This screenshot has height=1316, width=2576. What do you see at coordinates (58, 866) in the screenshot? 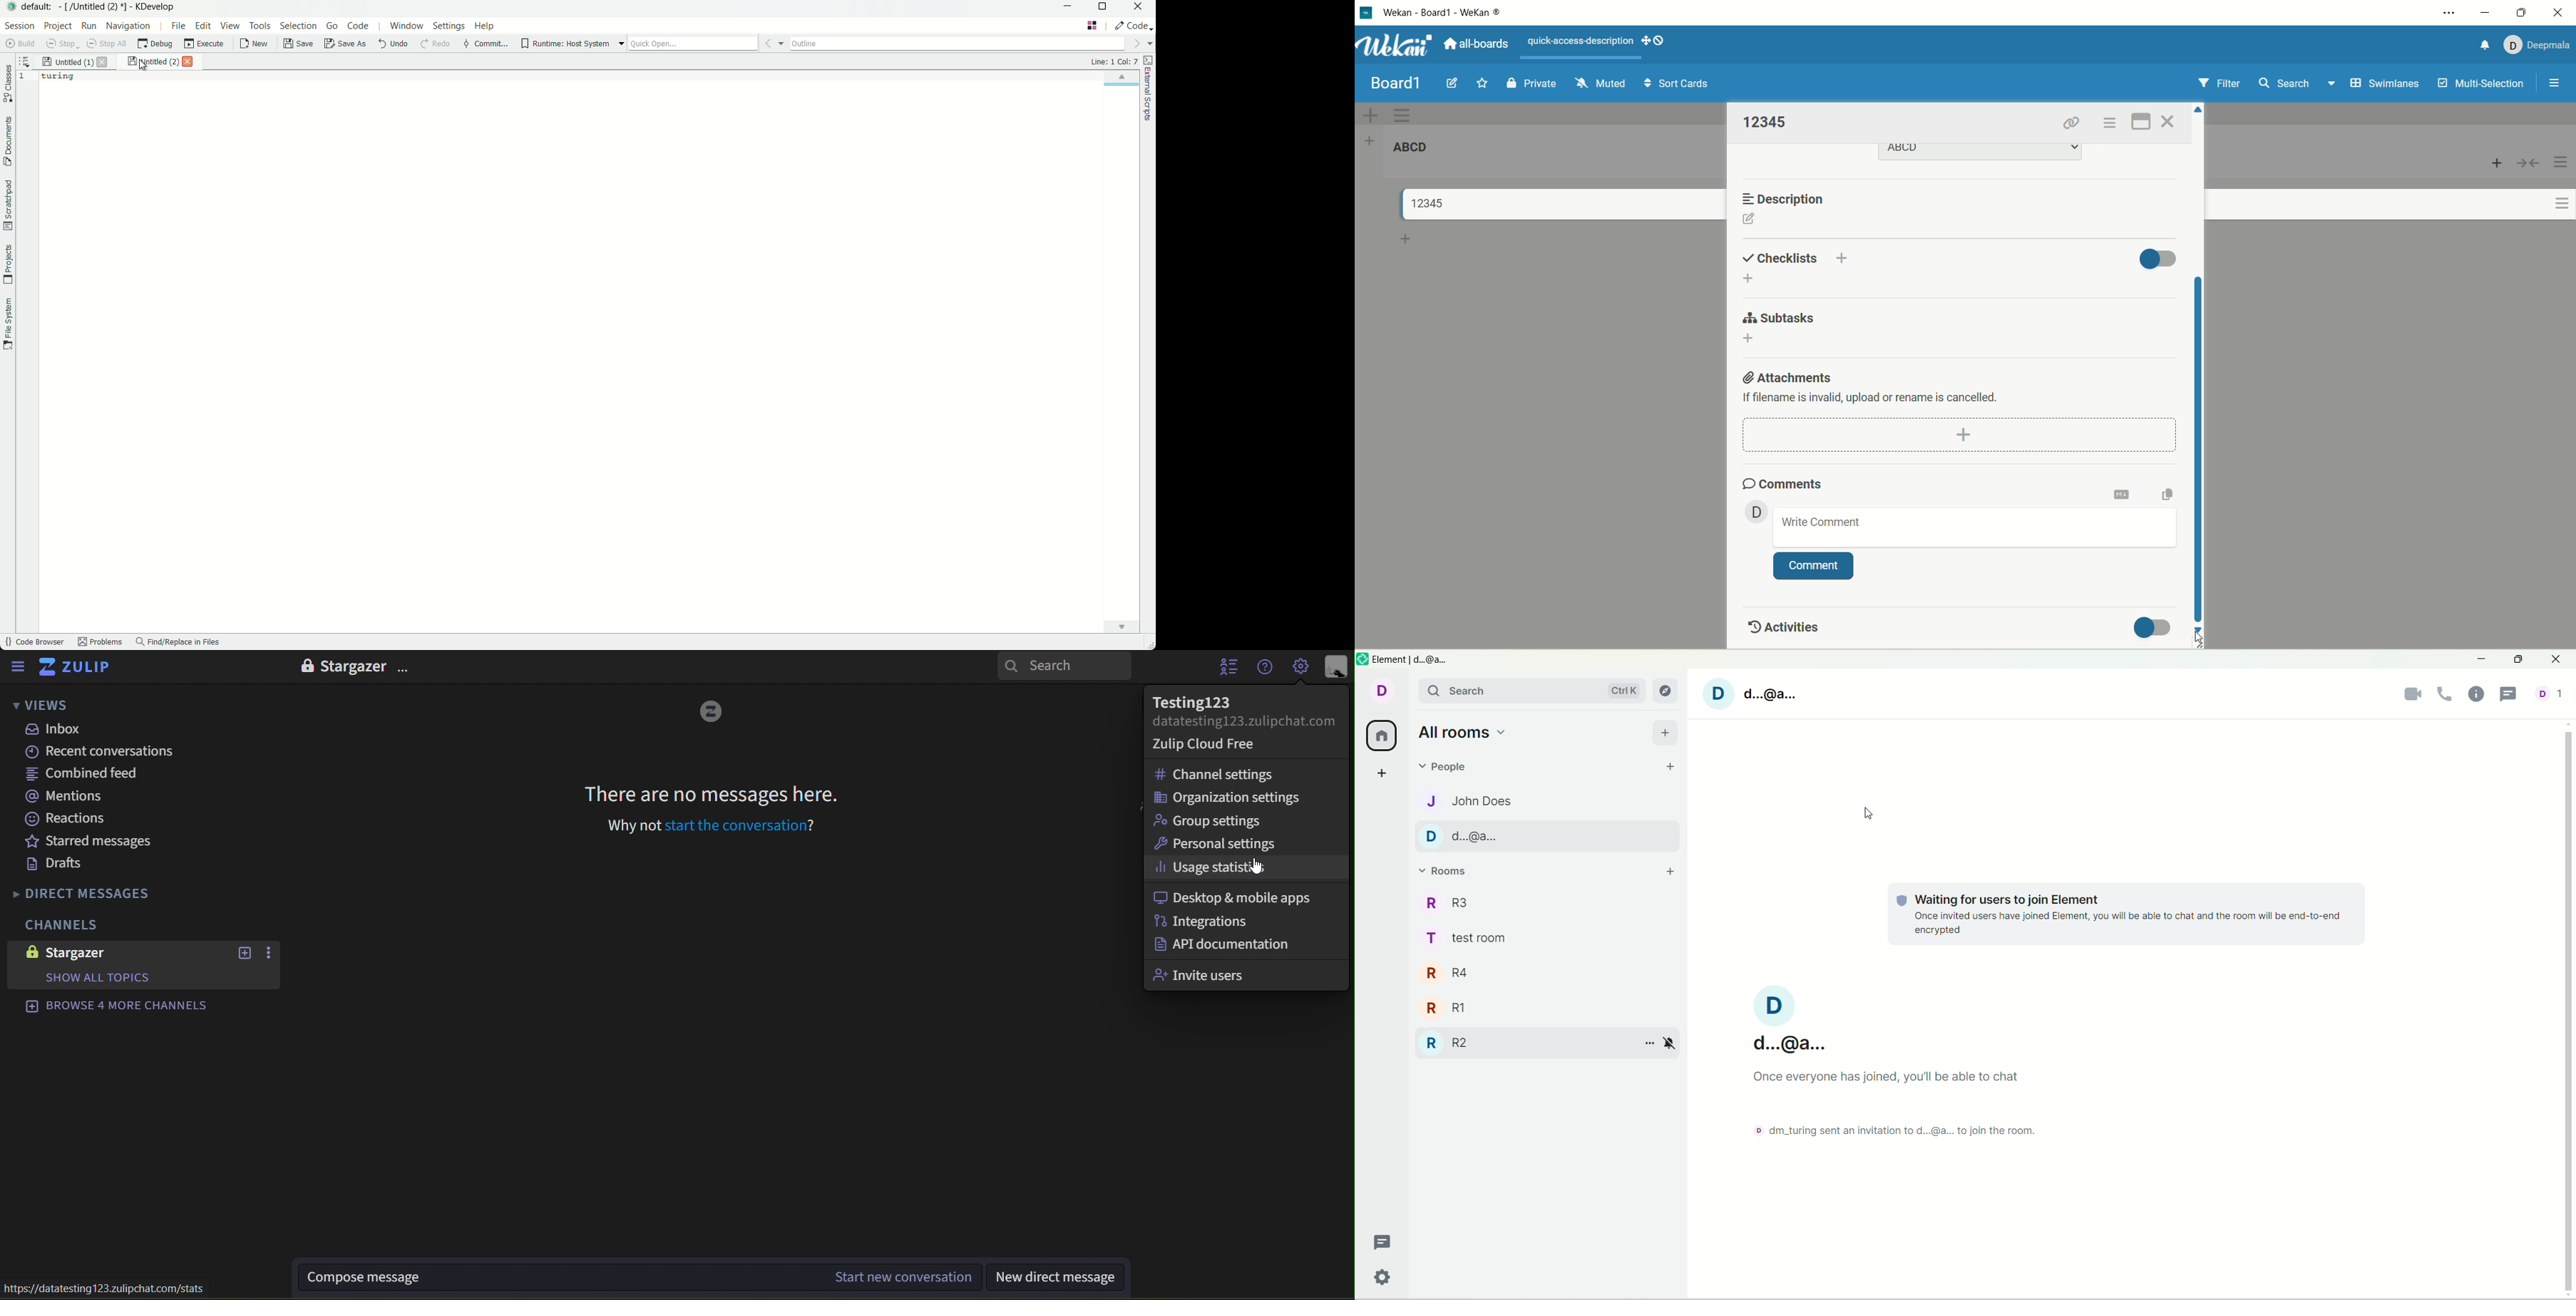
I see `drafts` at bounding box center [58, 866].